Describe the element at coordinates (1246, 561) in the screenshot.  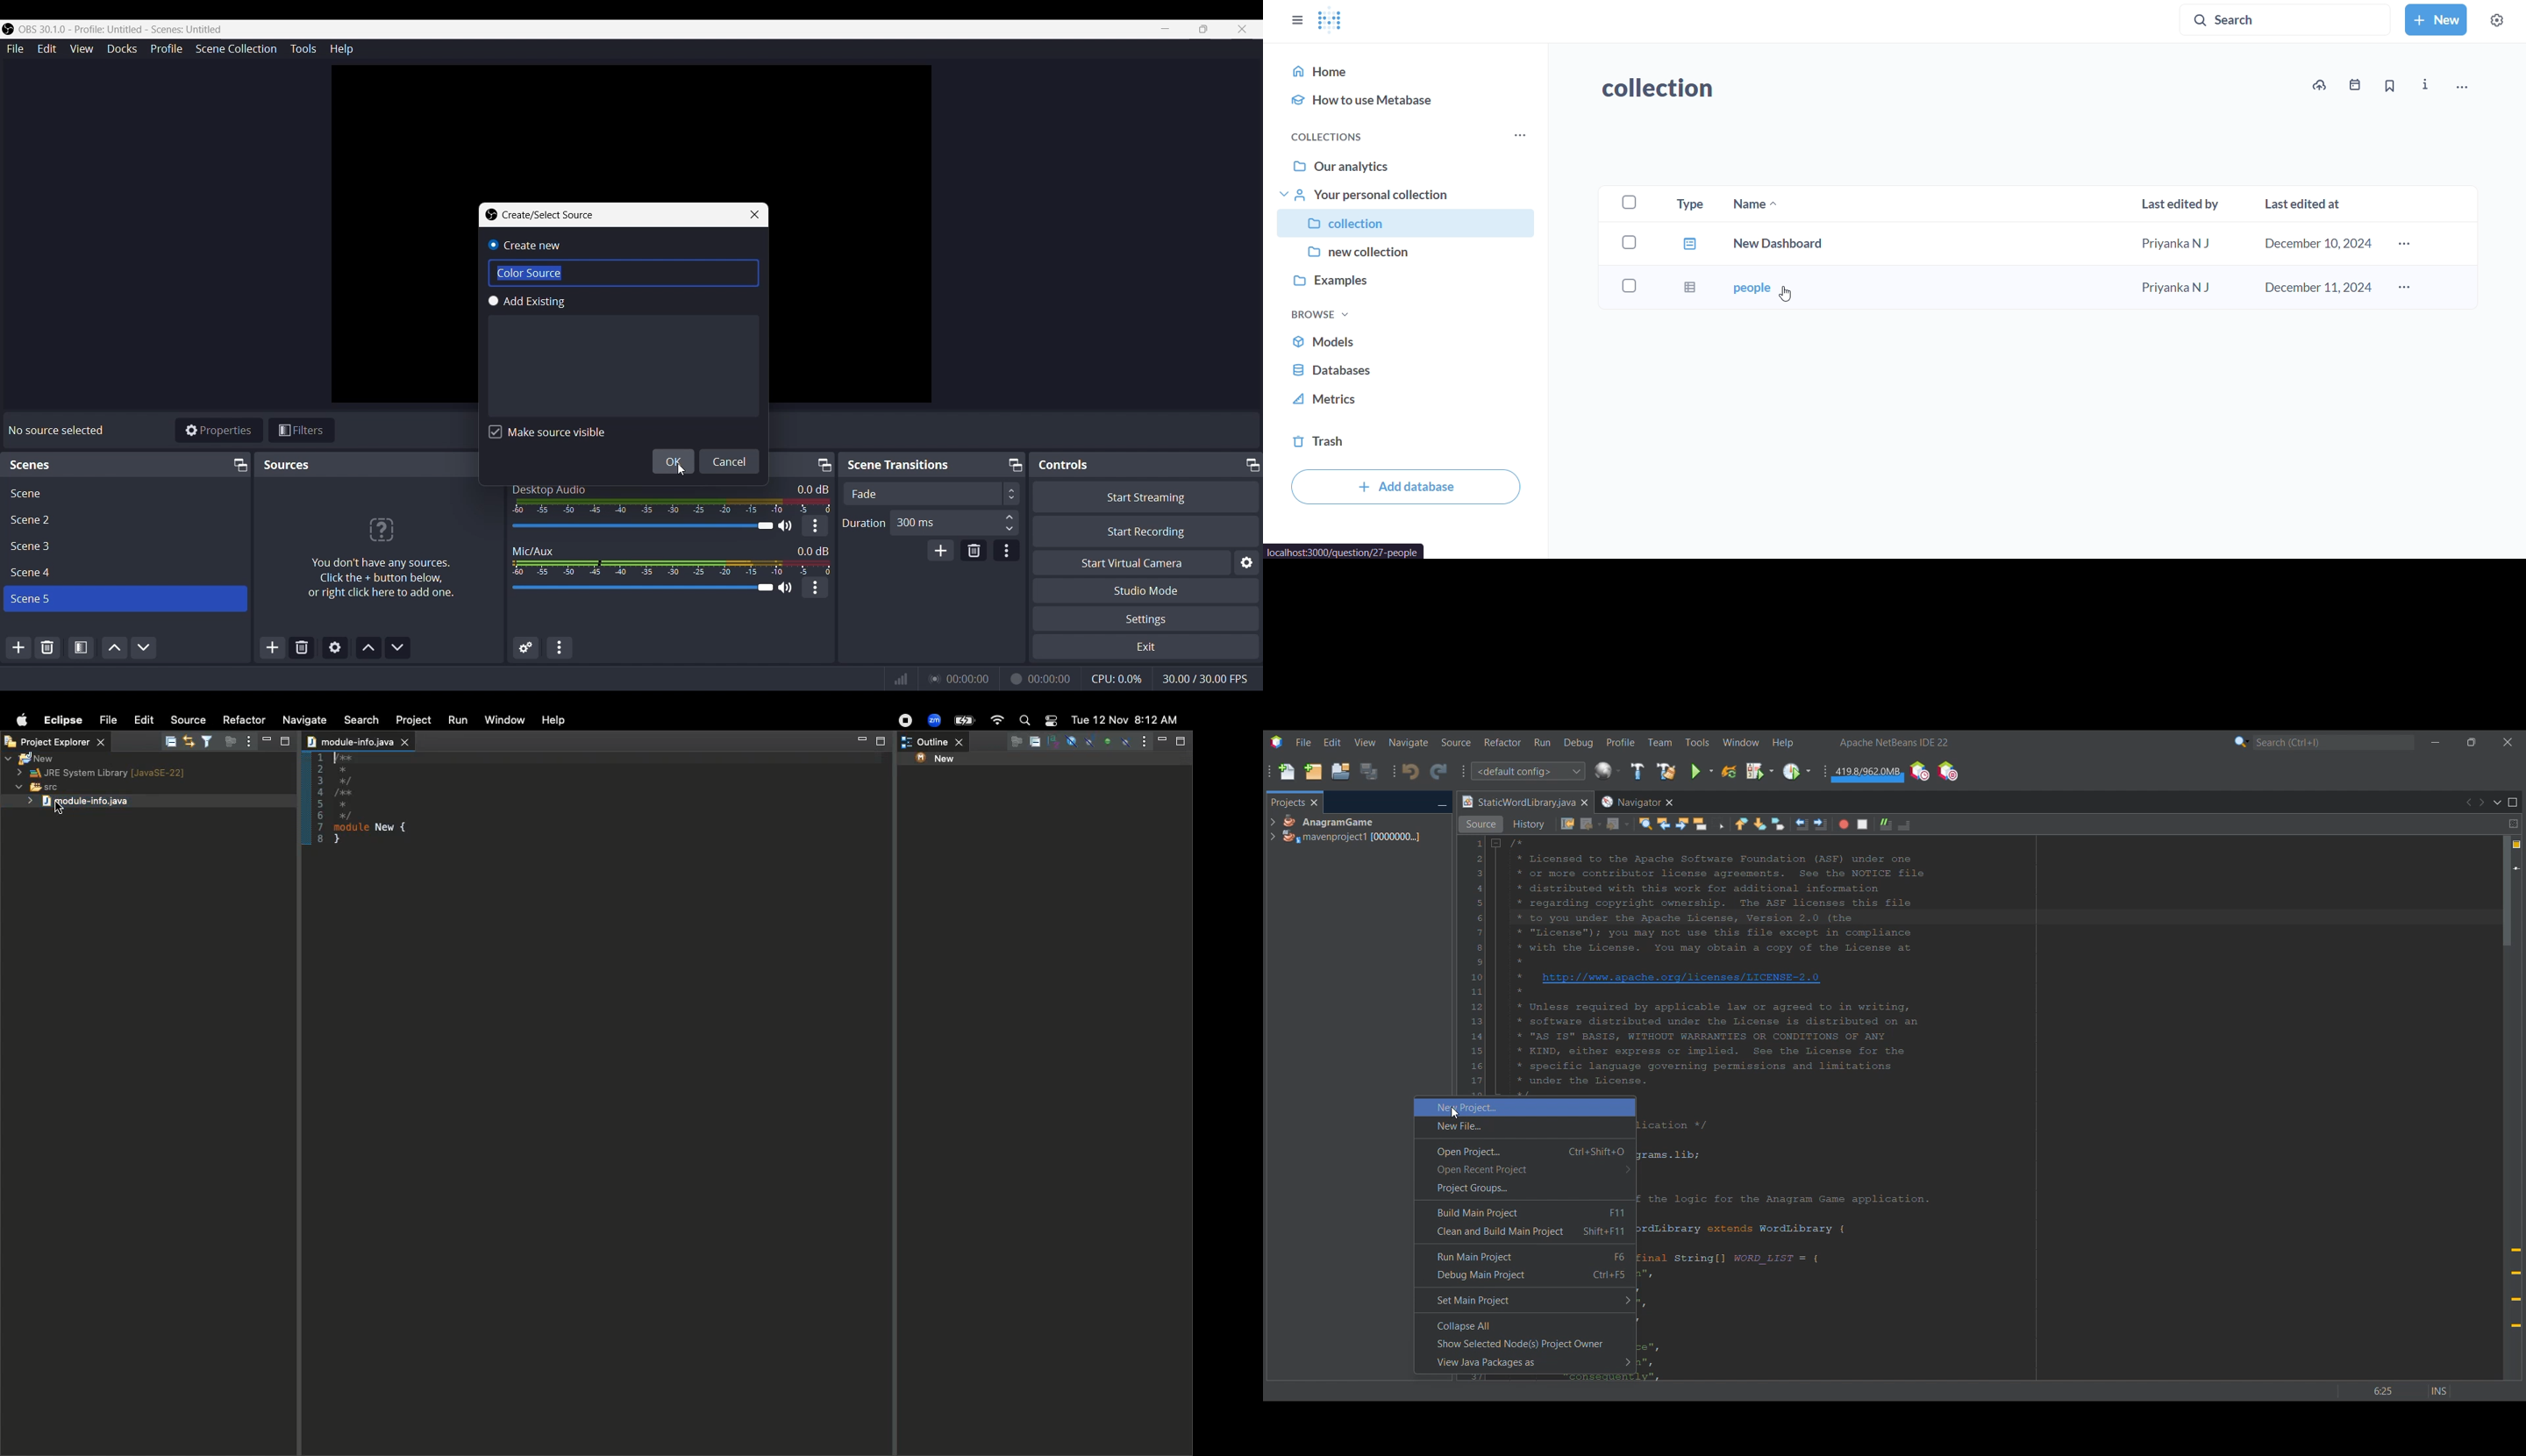
I see `Settings` at that location.